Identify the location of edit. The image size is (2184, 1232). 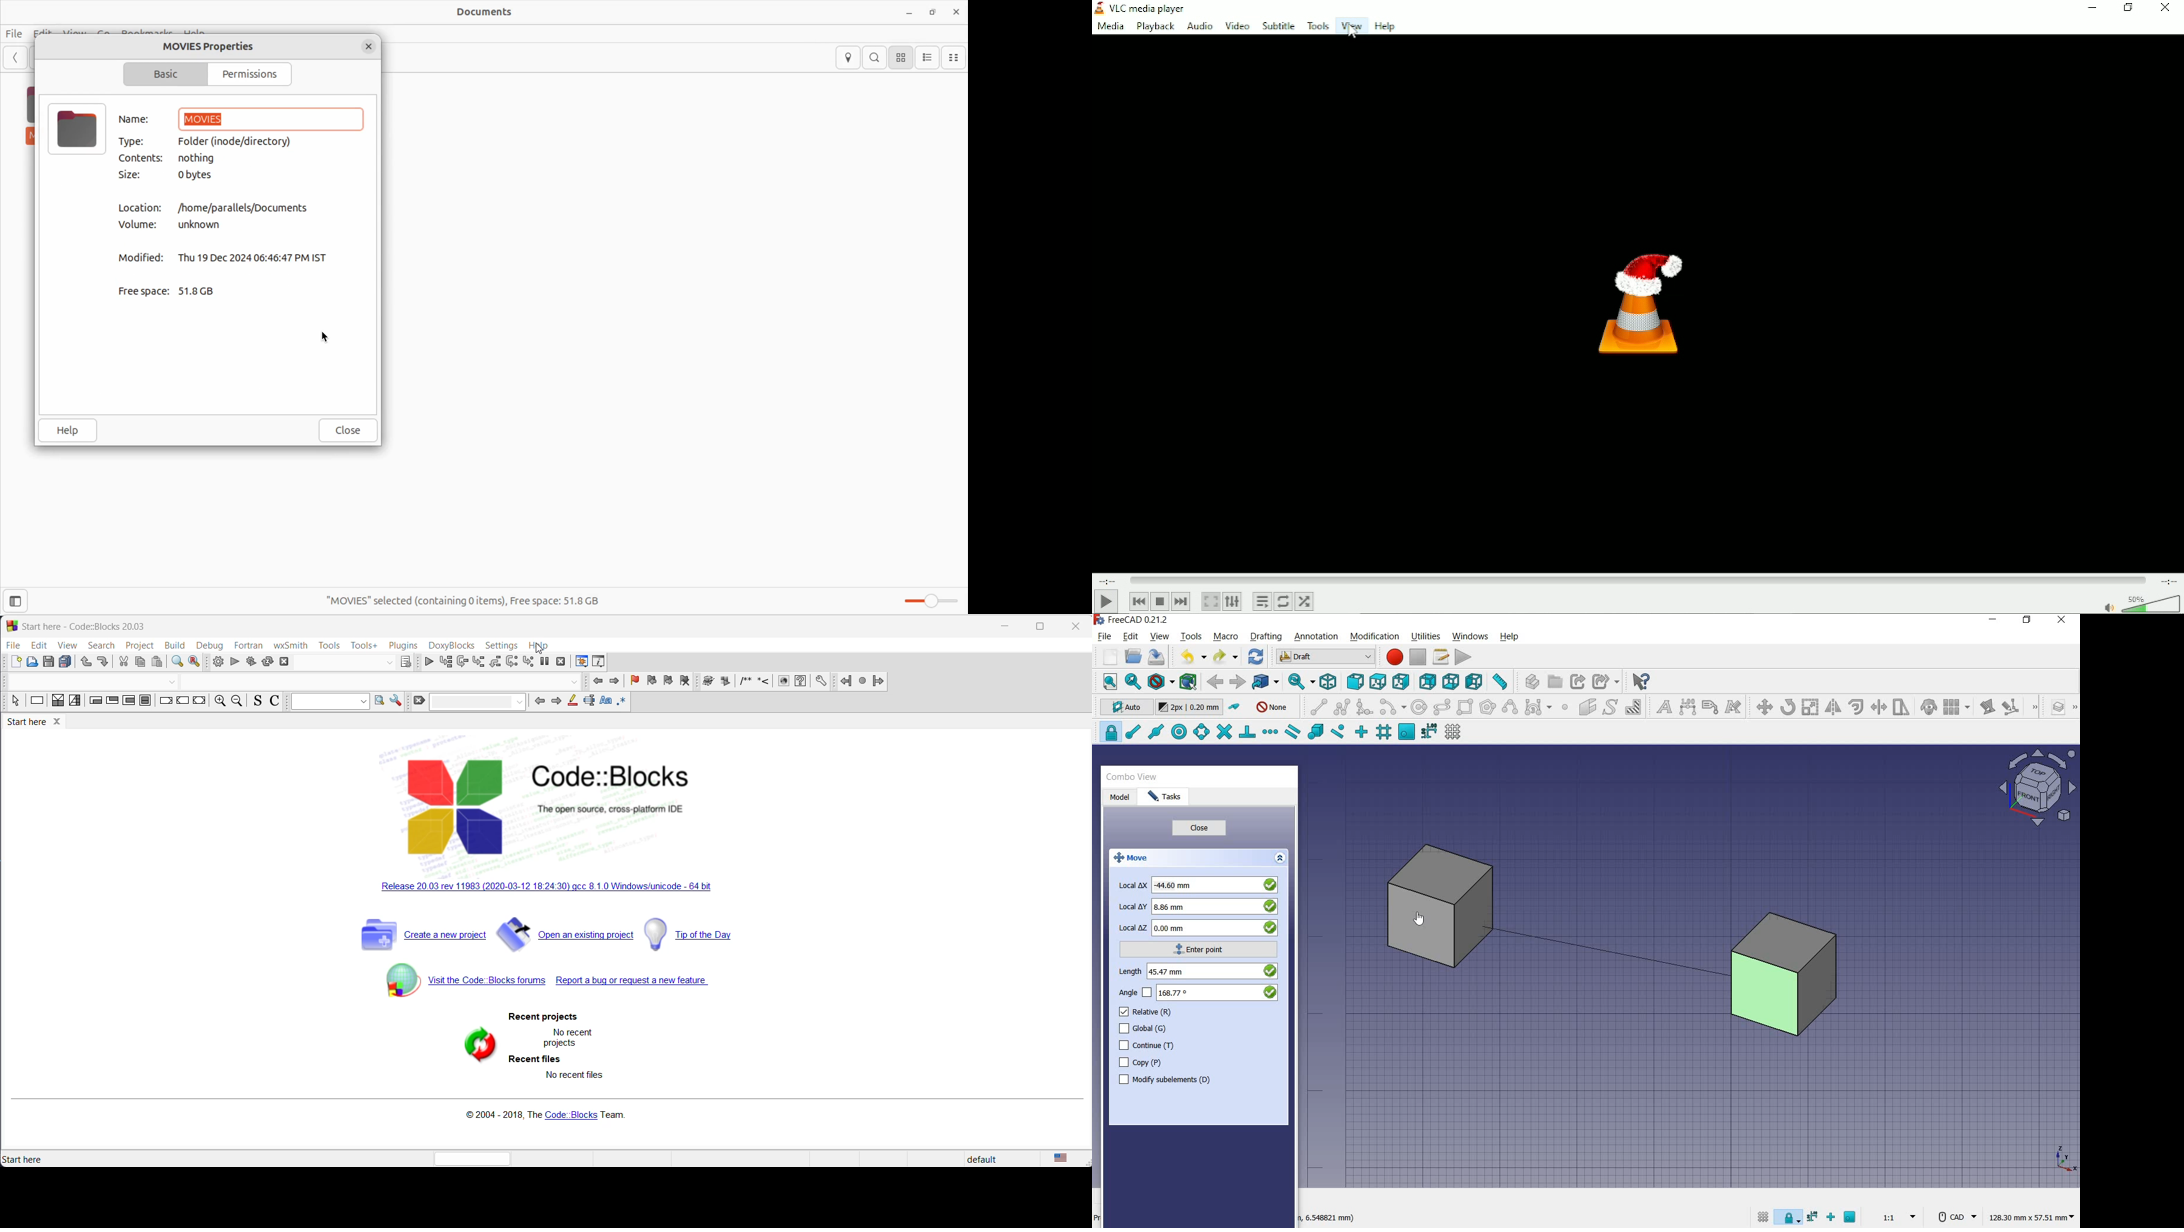
(1131, 636).